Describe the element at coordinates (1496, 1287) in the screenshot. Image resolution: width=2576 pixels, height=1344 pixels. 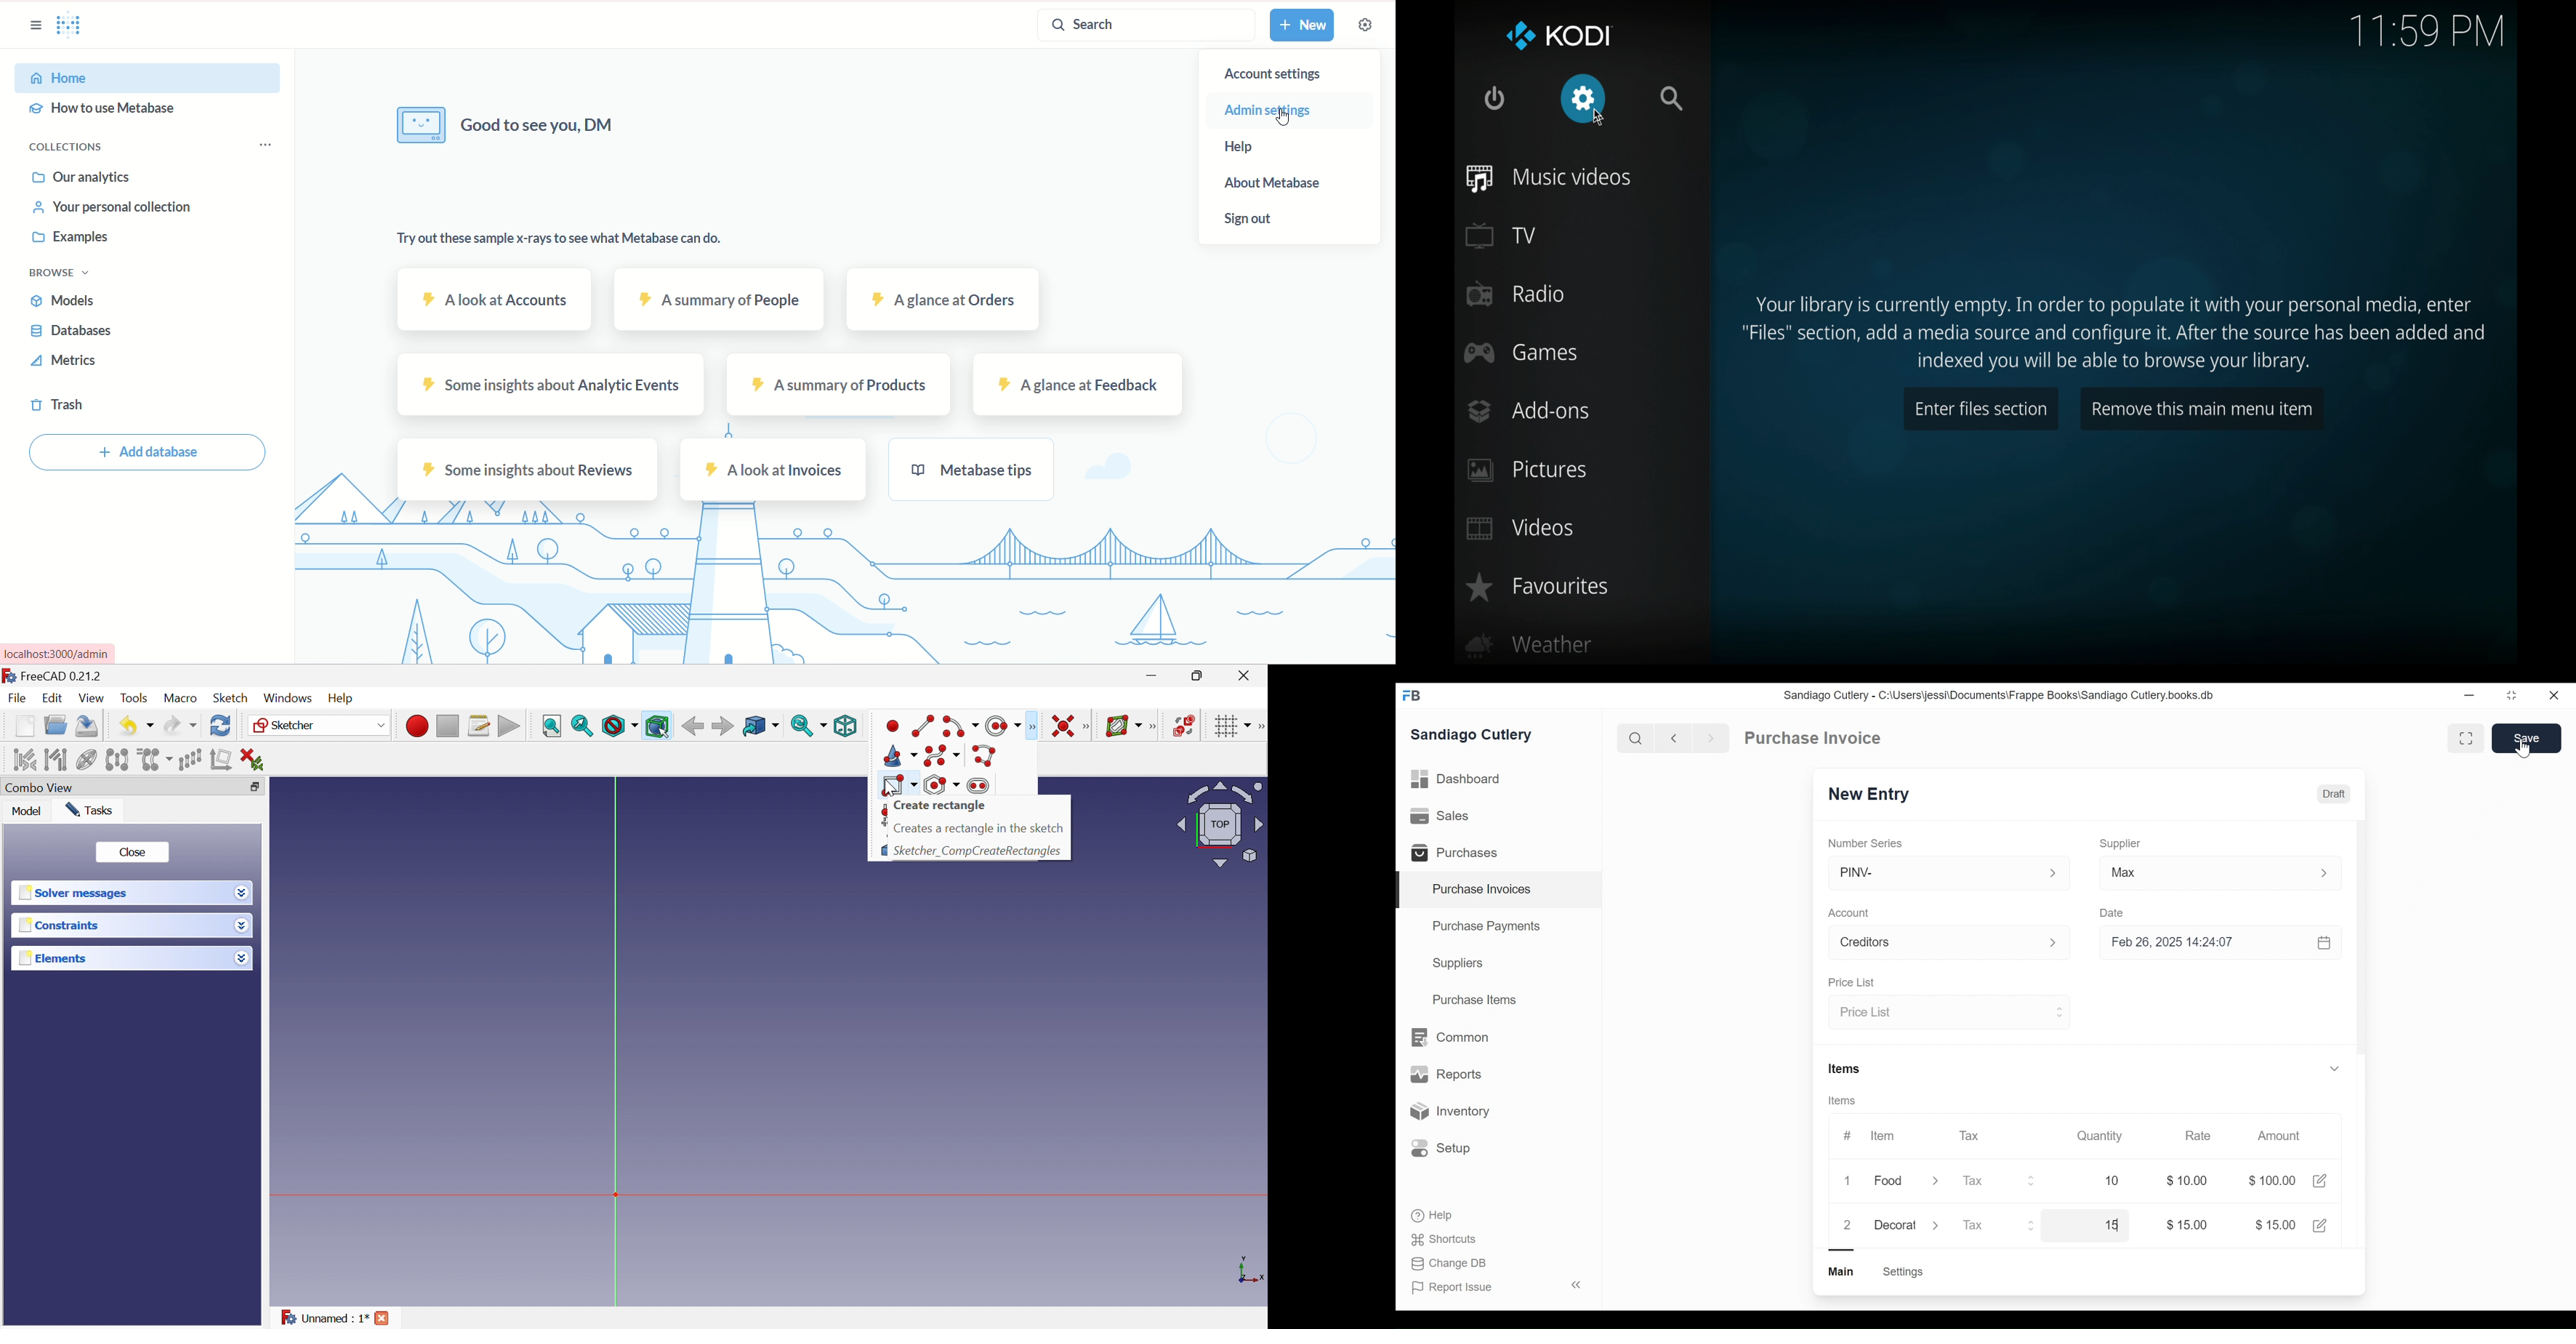
I see `Report Issue` at that location.